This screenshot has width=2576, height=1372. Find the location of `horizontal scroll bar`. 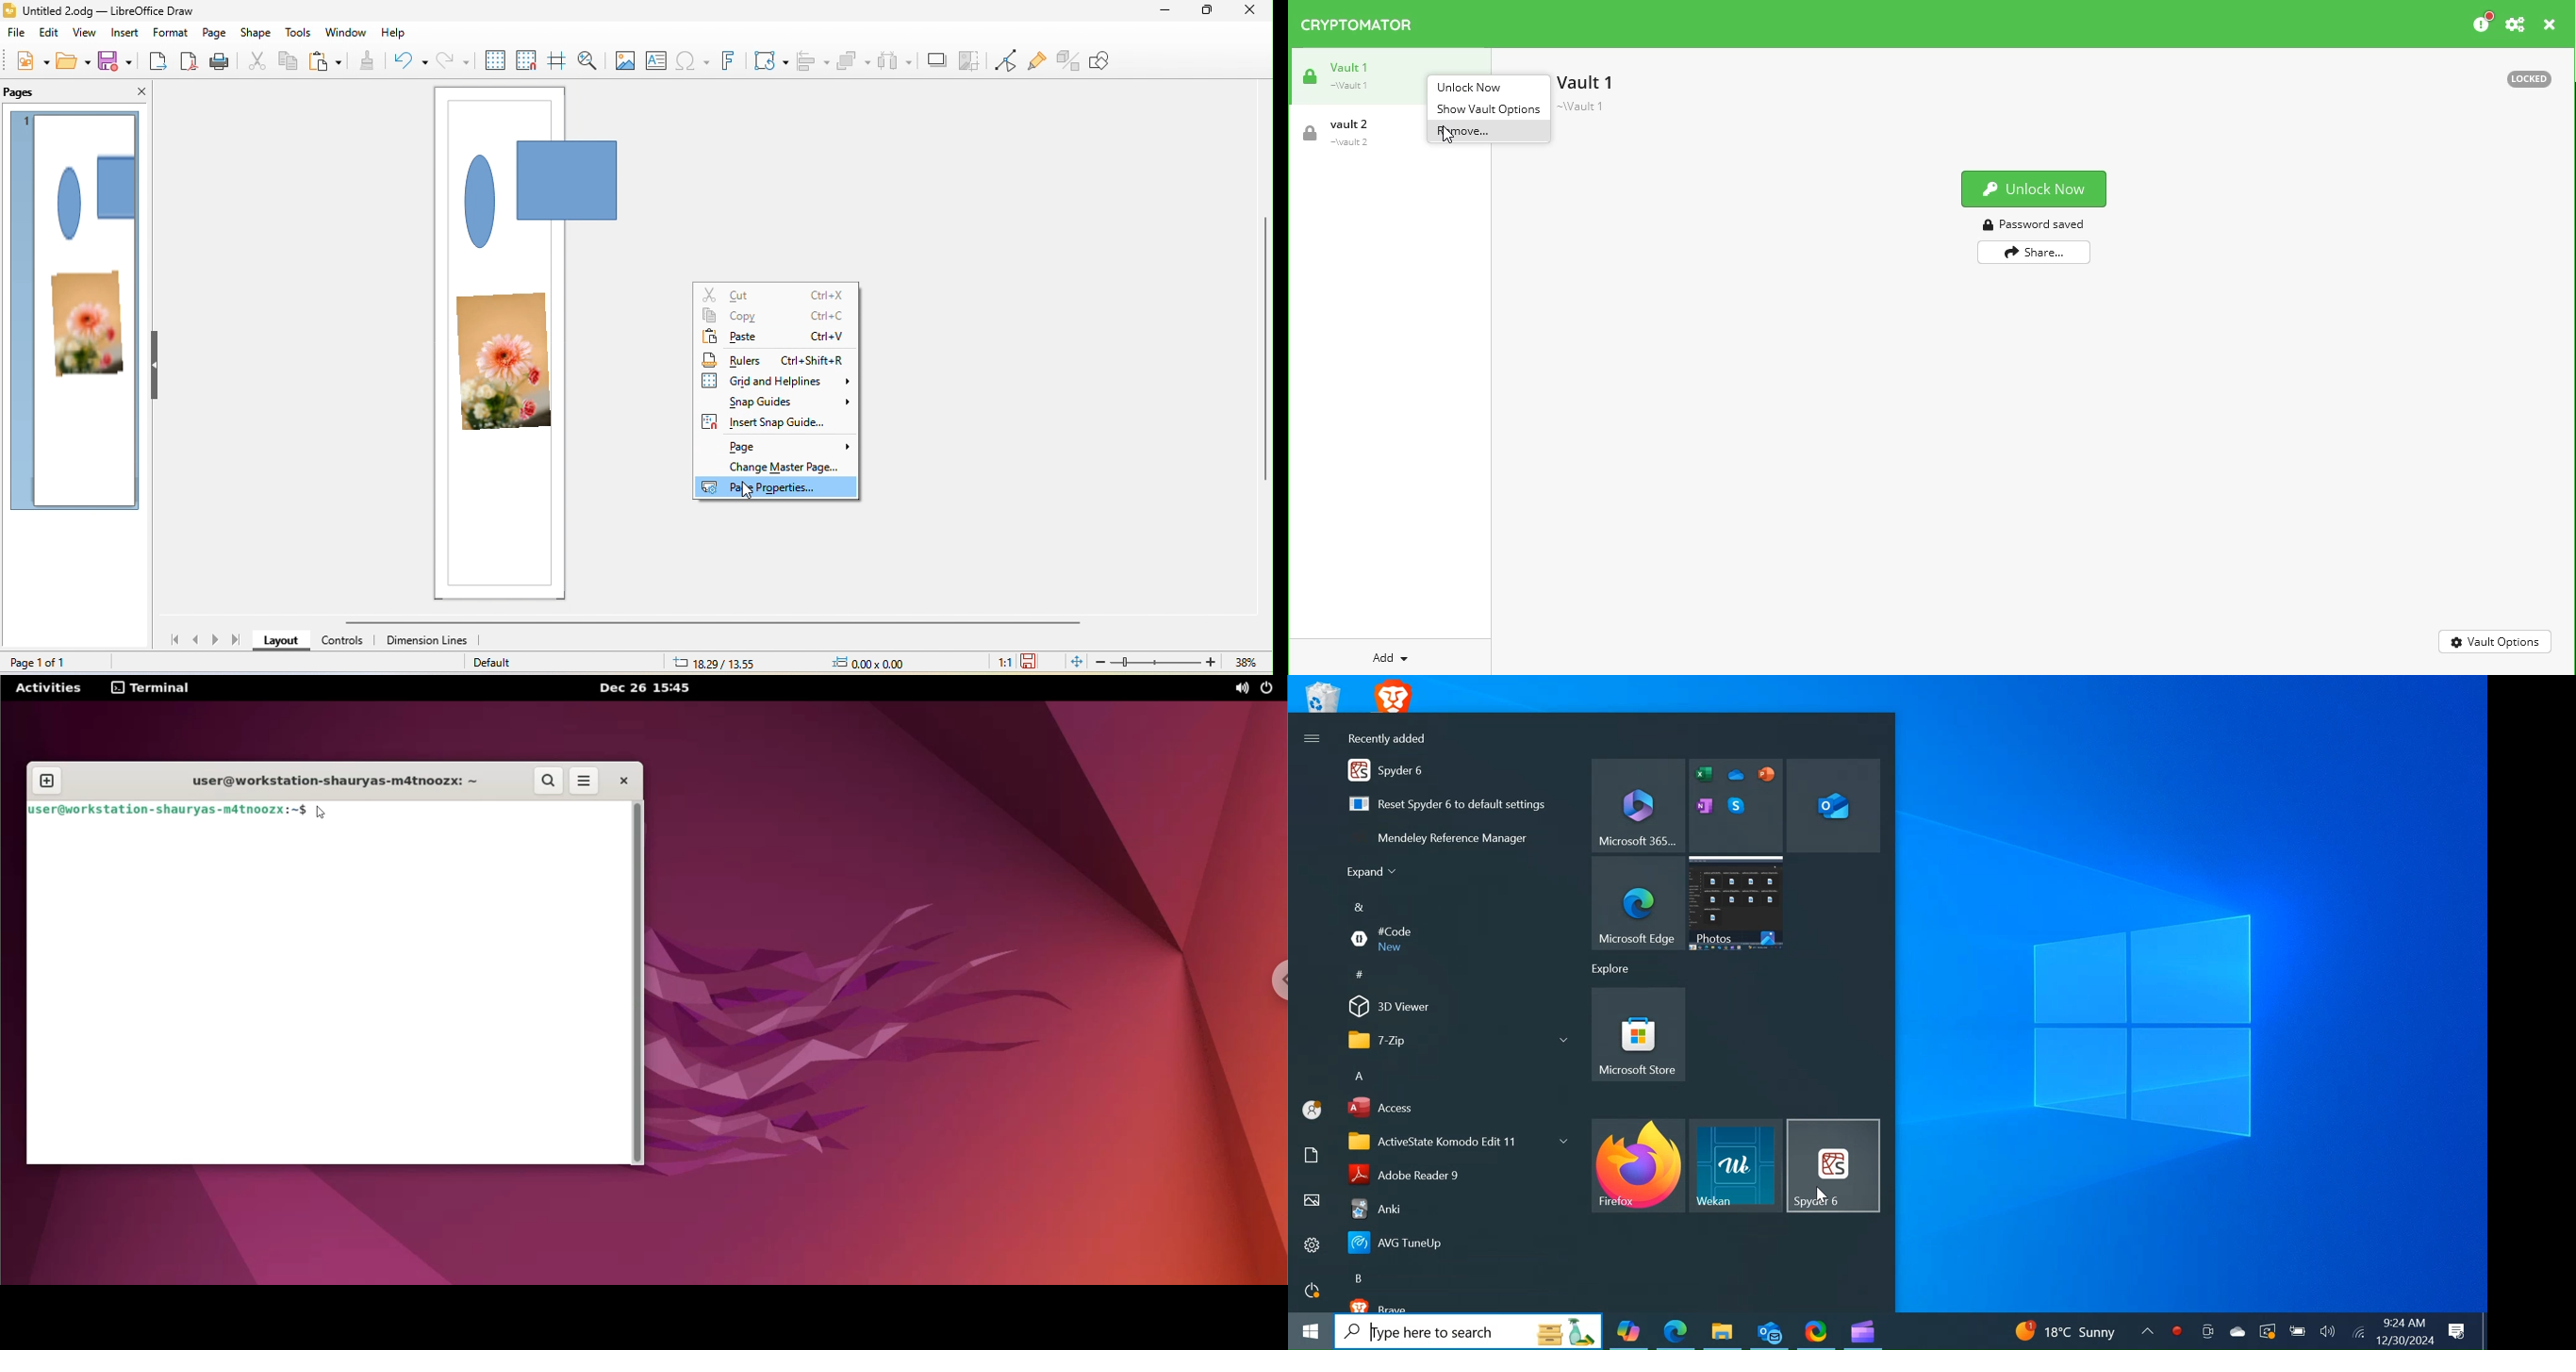

horizontal scroll bar is located at coordinates (712, 624).